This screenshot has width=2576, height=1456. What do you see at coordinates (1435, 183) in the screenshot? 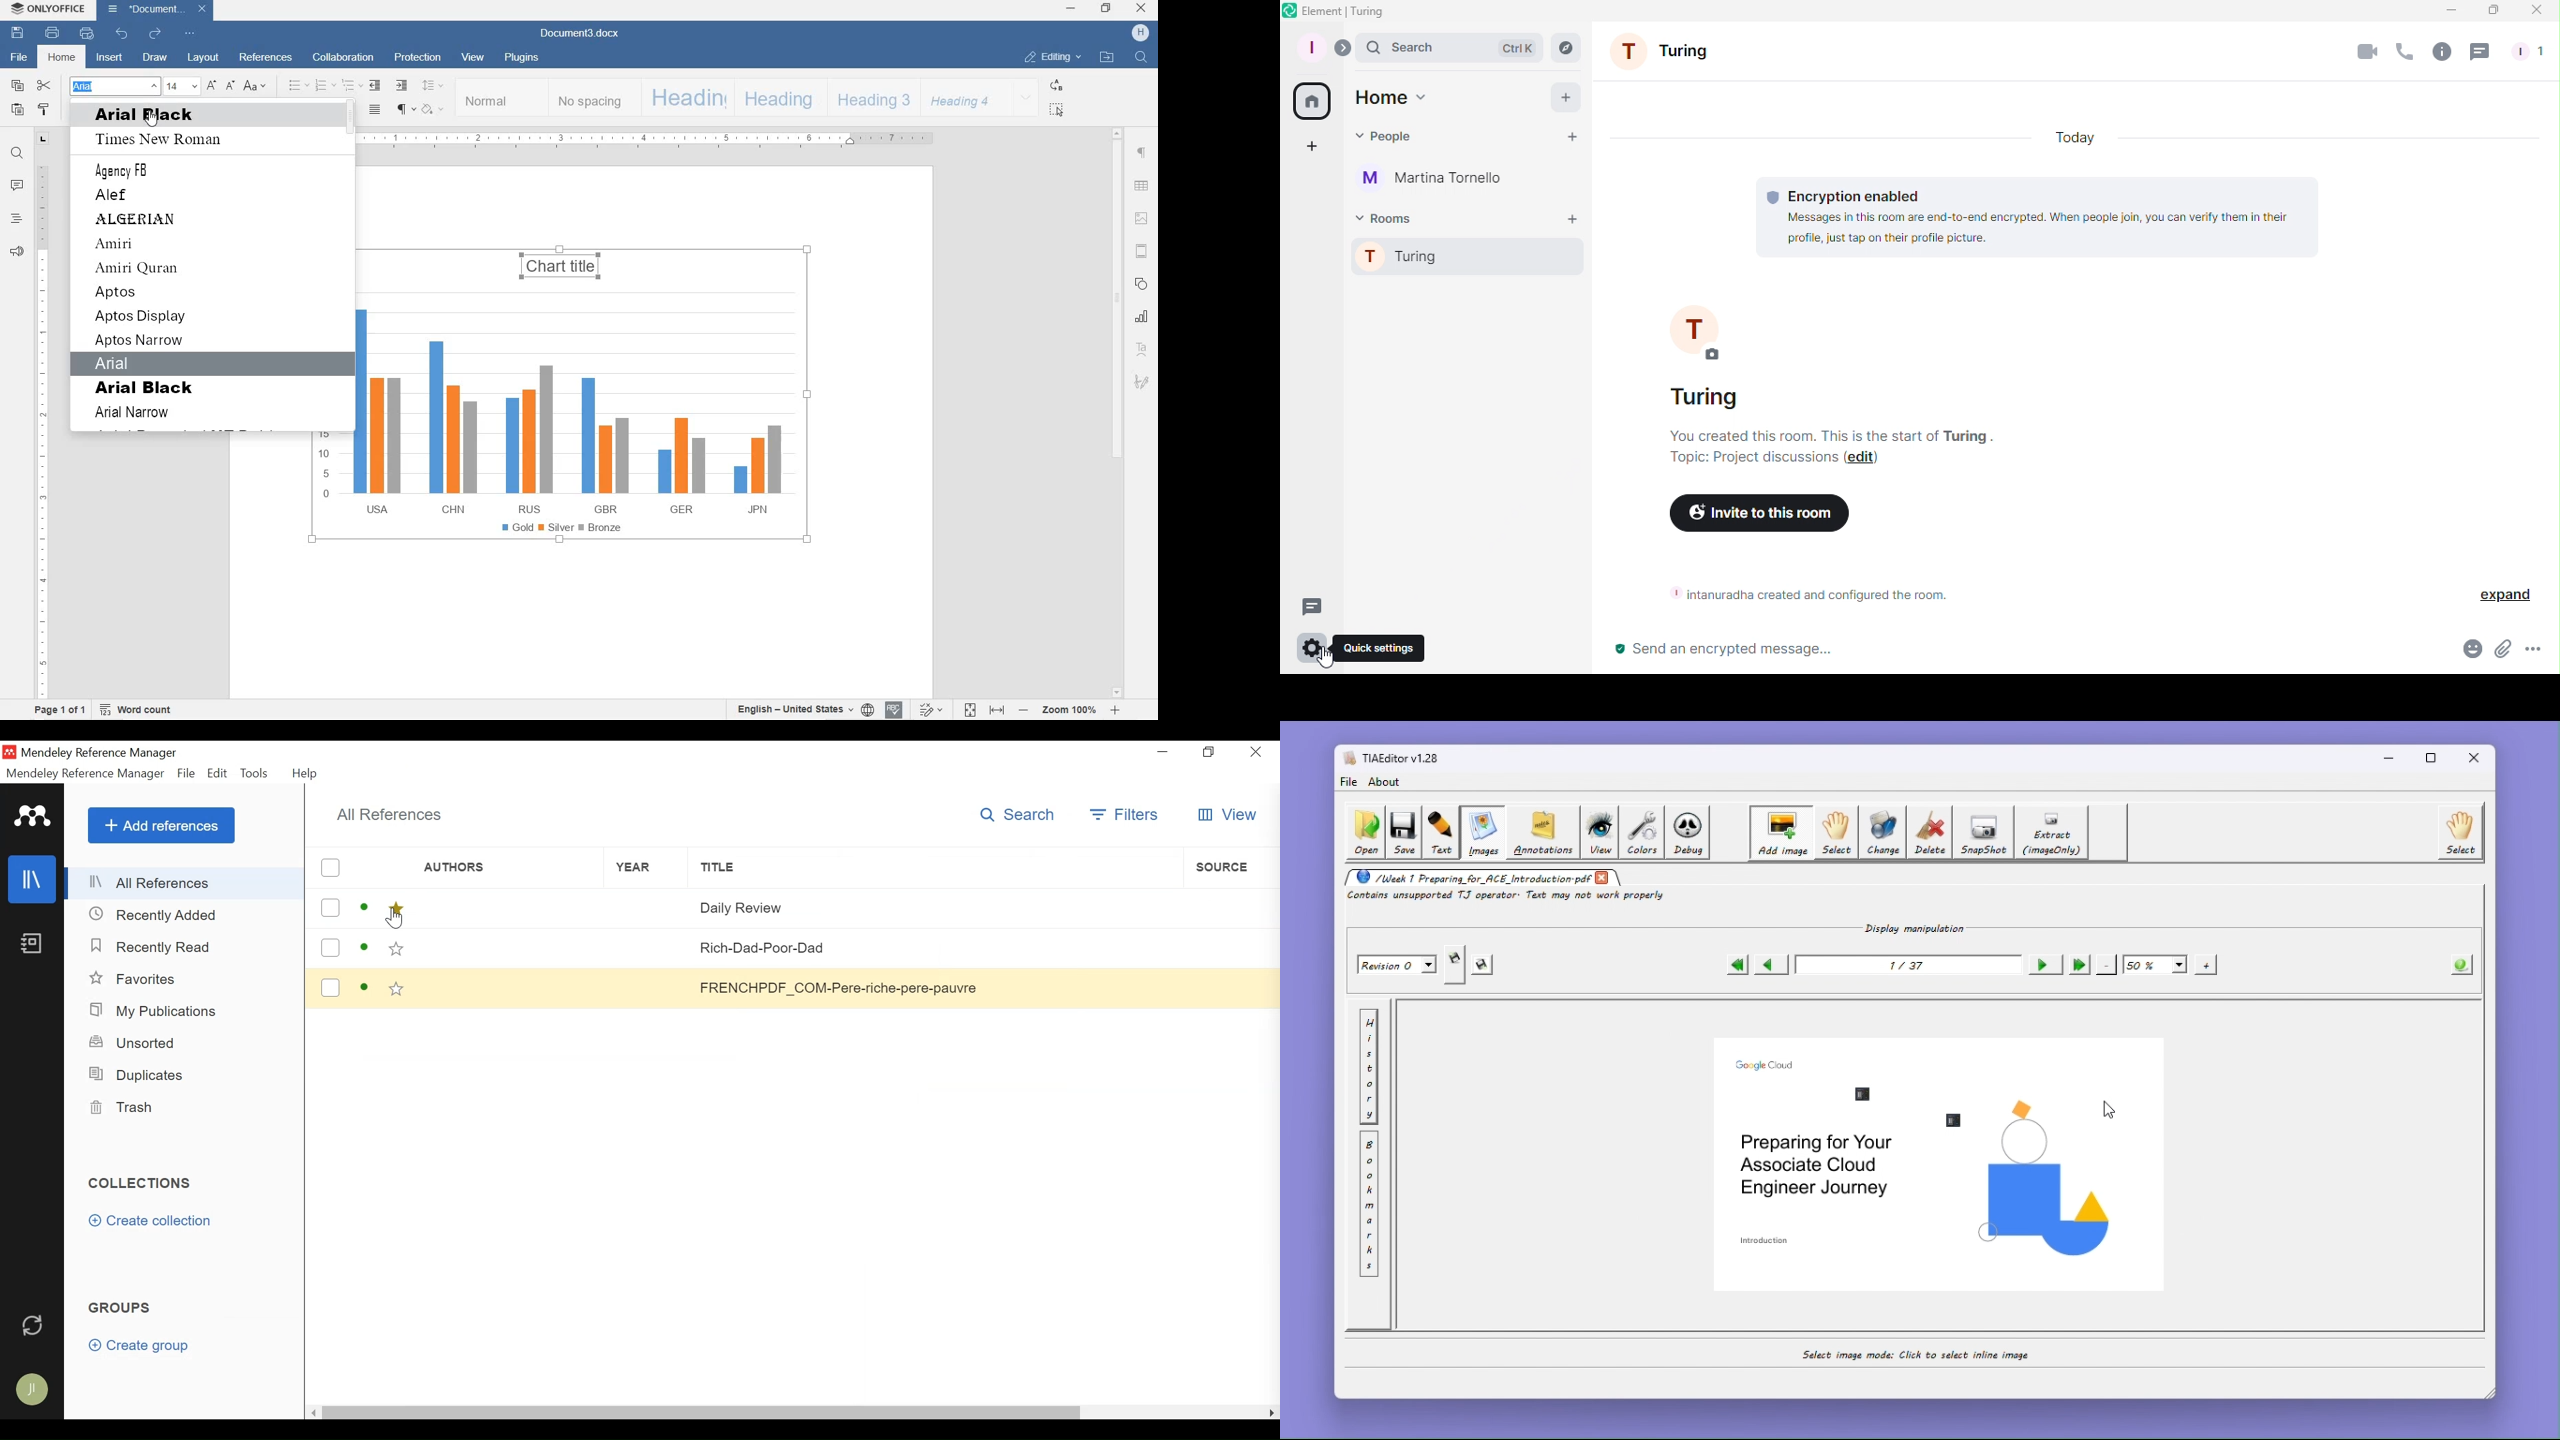
I see `Martina Tornello` at bounding box center [1435, 183].